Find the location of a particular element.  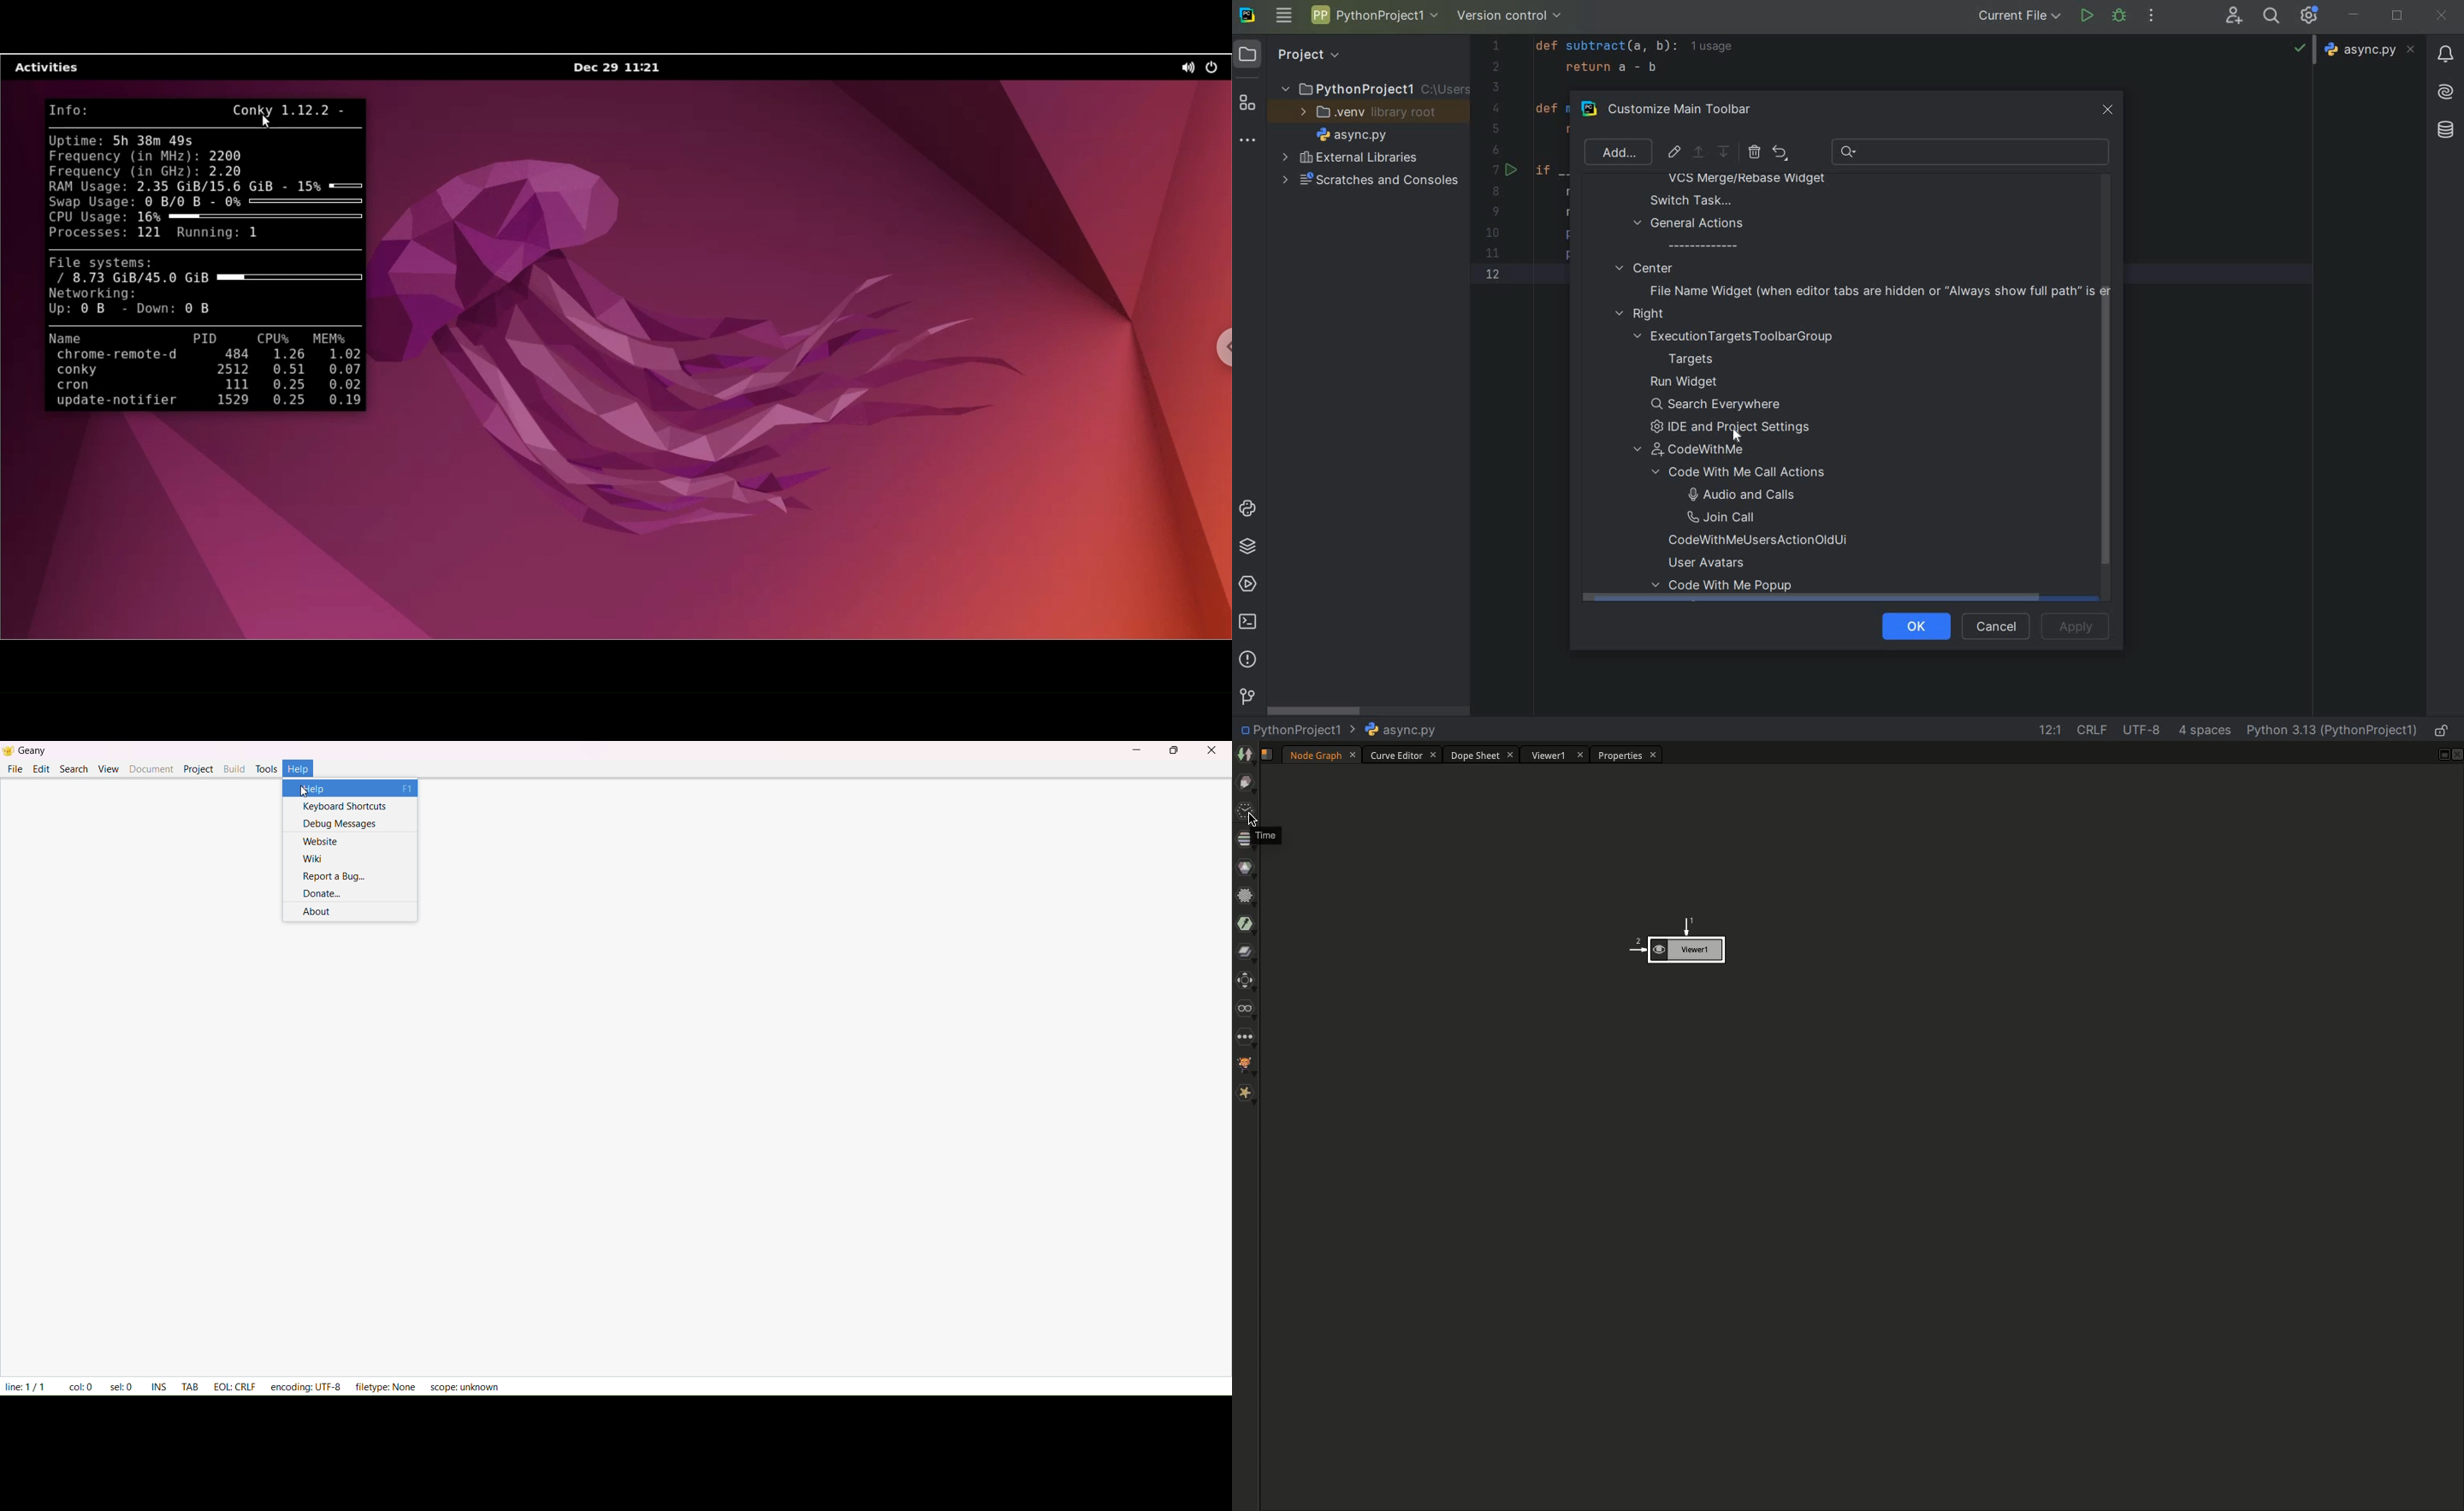

SEARCH EVERYWHERE is located at coordinates (2275, 16).